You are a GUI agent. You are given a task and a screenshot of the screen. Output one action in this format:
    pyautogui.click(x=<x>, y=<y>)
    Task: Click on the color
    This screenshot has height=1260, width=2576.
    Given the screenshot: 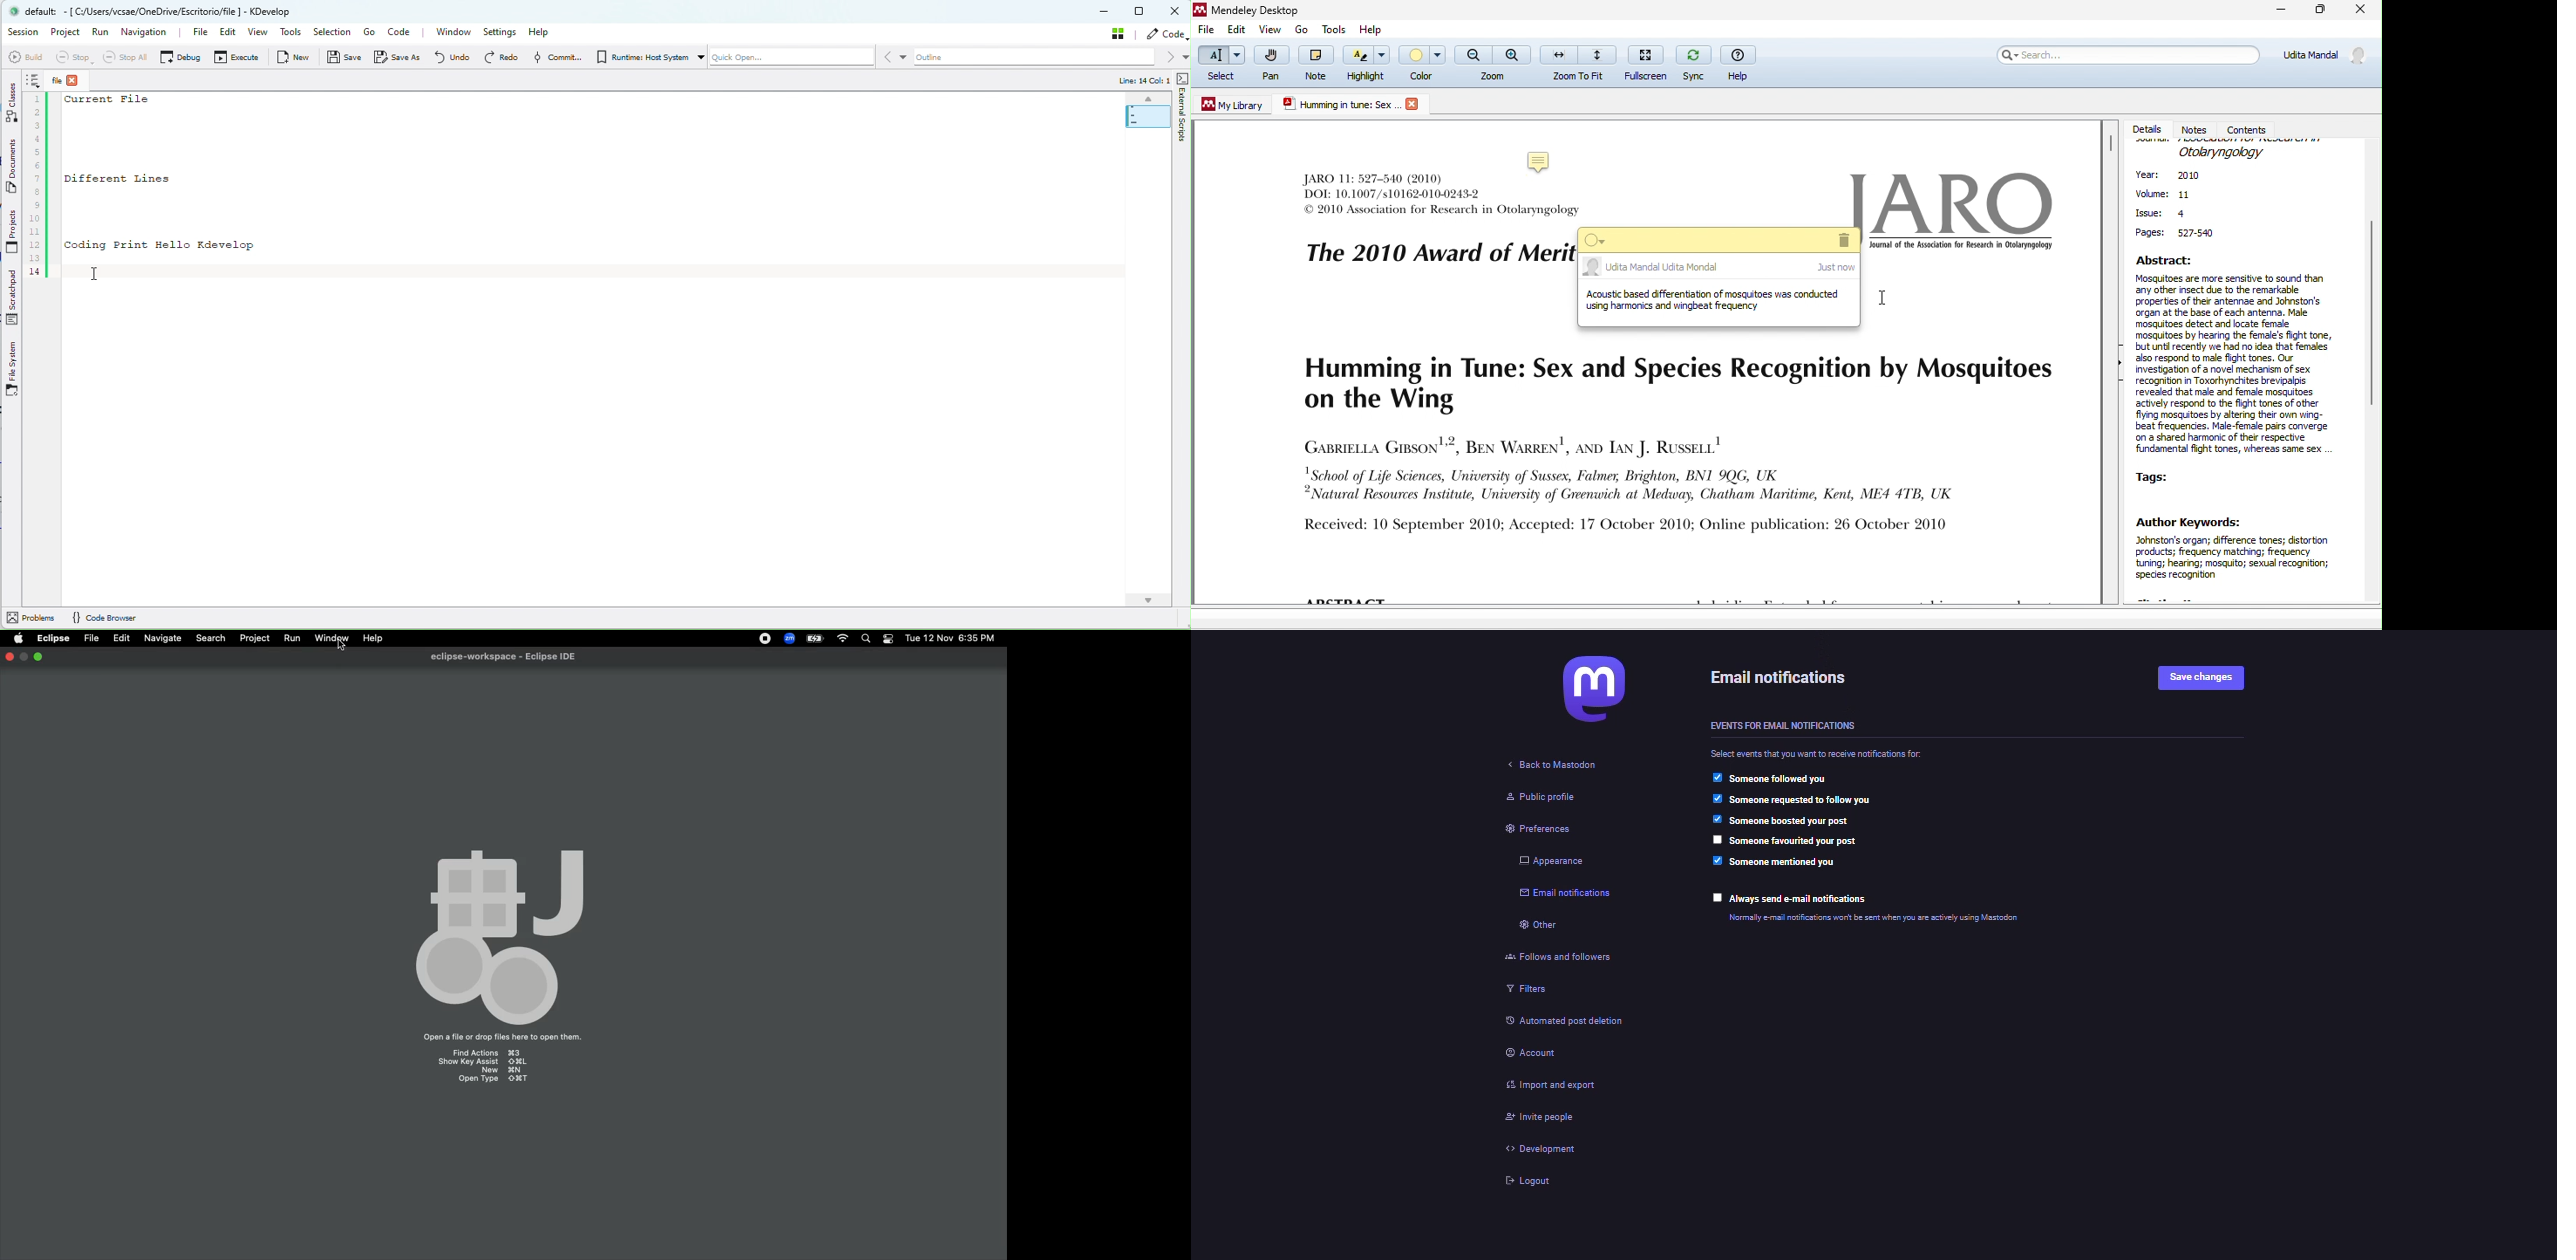 What is the action you would take?
    pyautogui.click(x=1423, y=61)
    